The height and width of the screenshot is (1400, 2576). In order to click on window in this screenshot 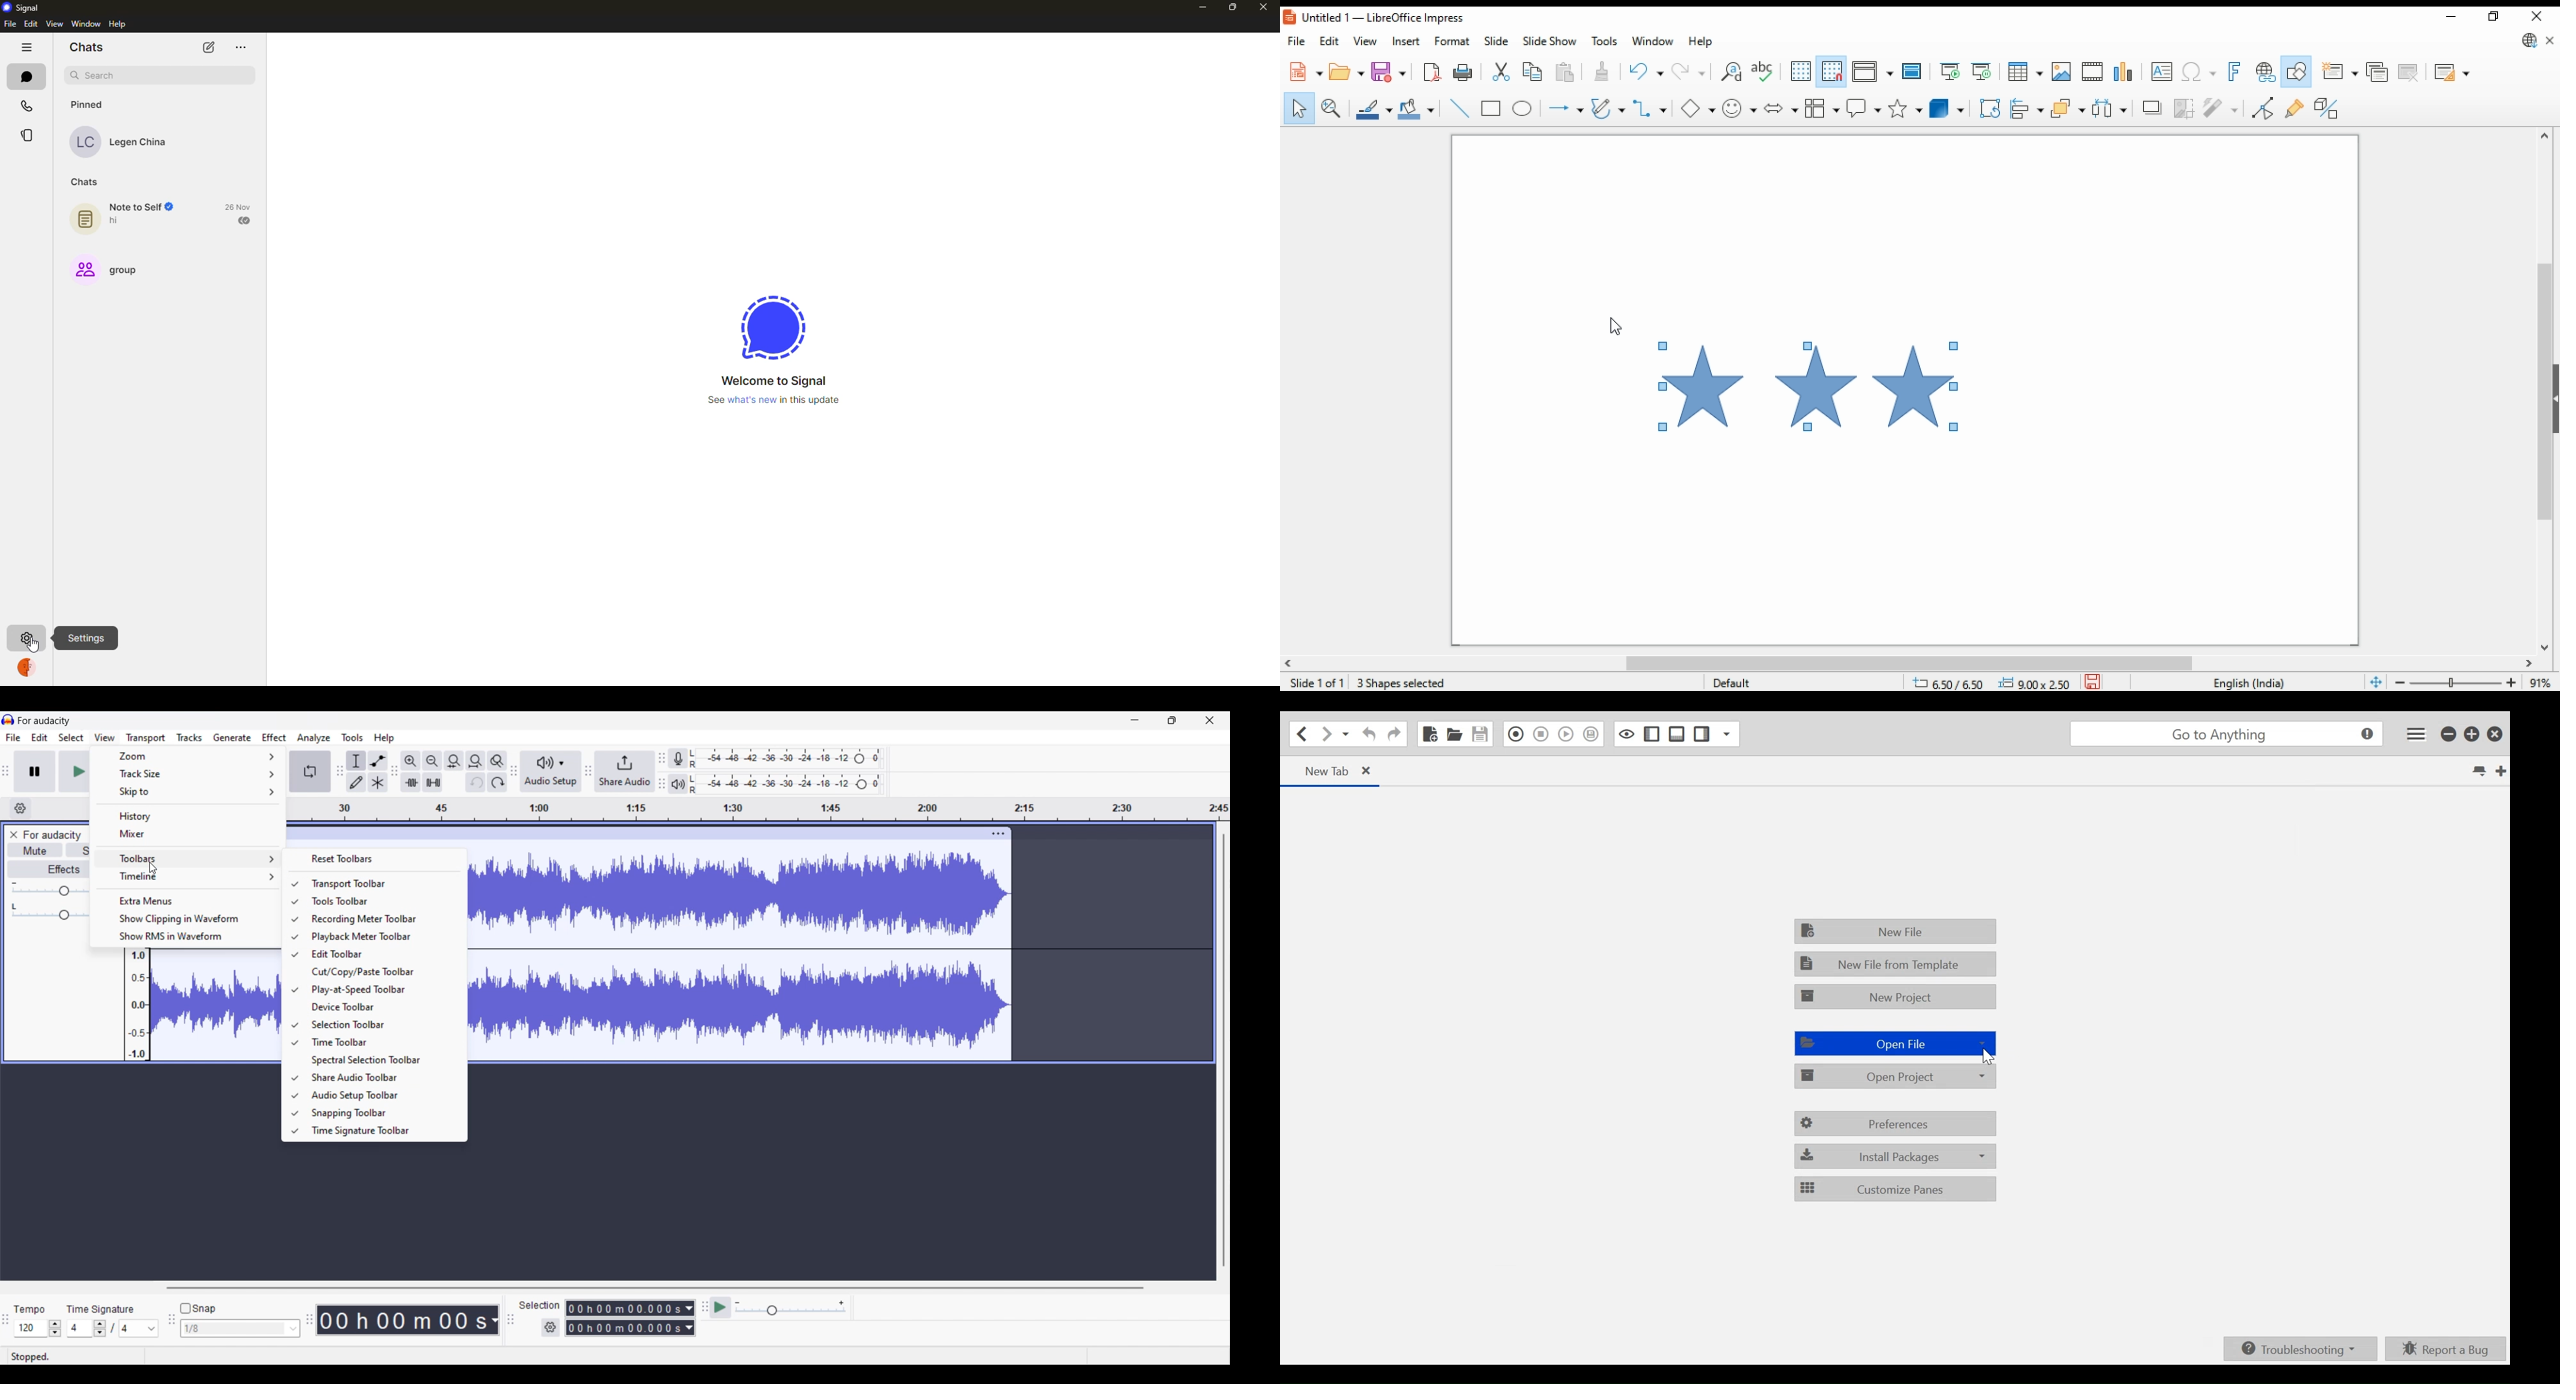, I will do `click(86, 23)`.